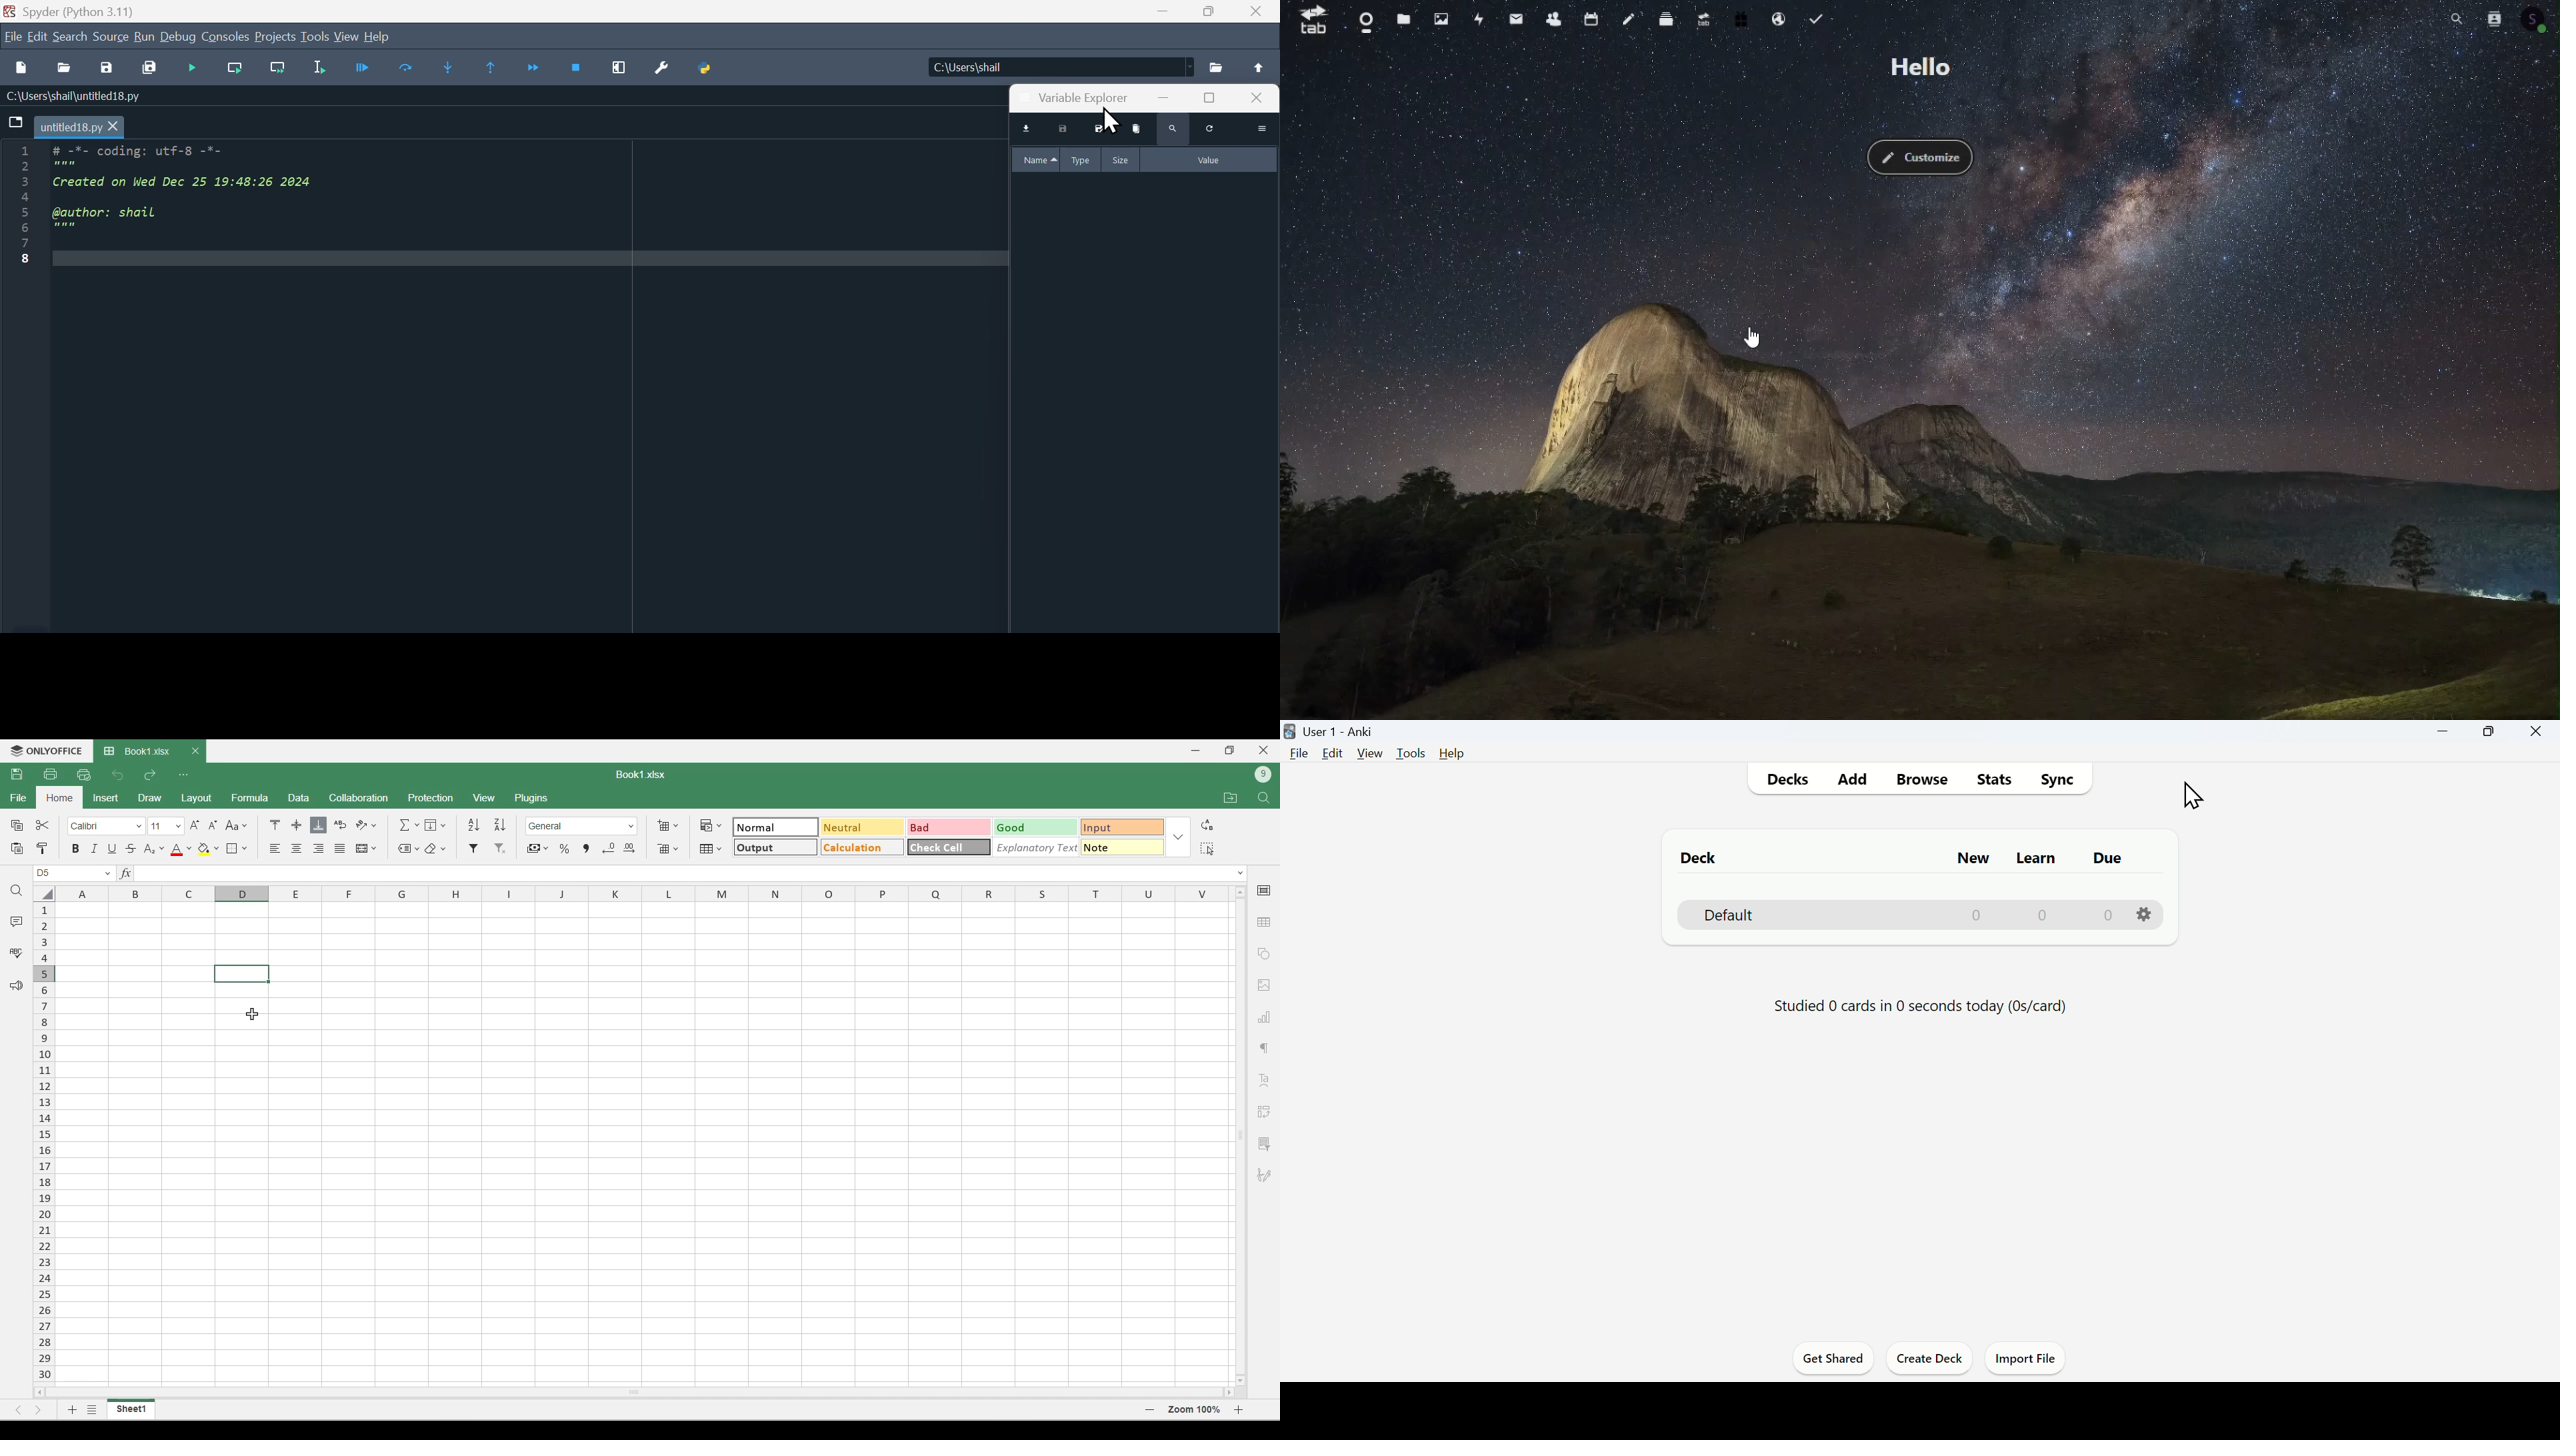 This screenshot has height=1456, width=2576. I want to click on Formula menu, so click(250, 797).